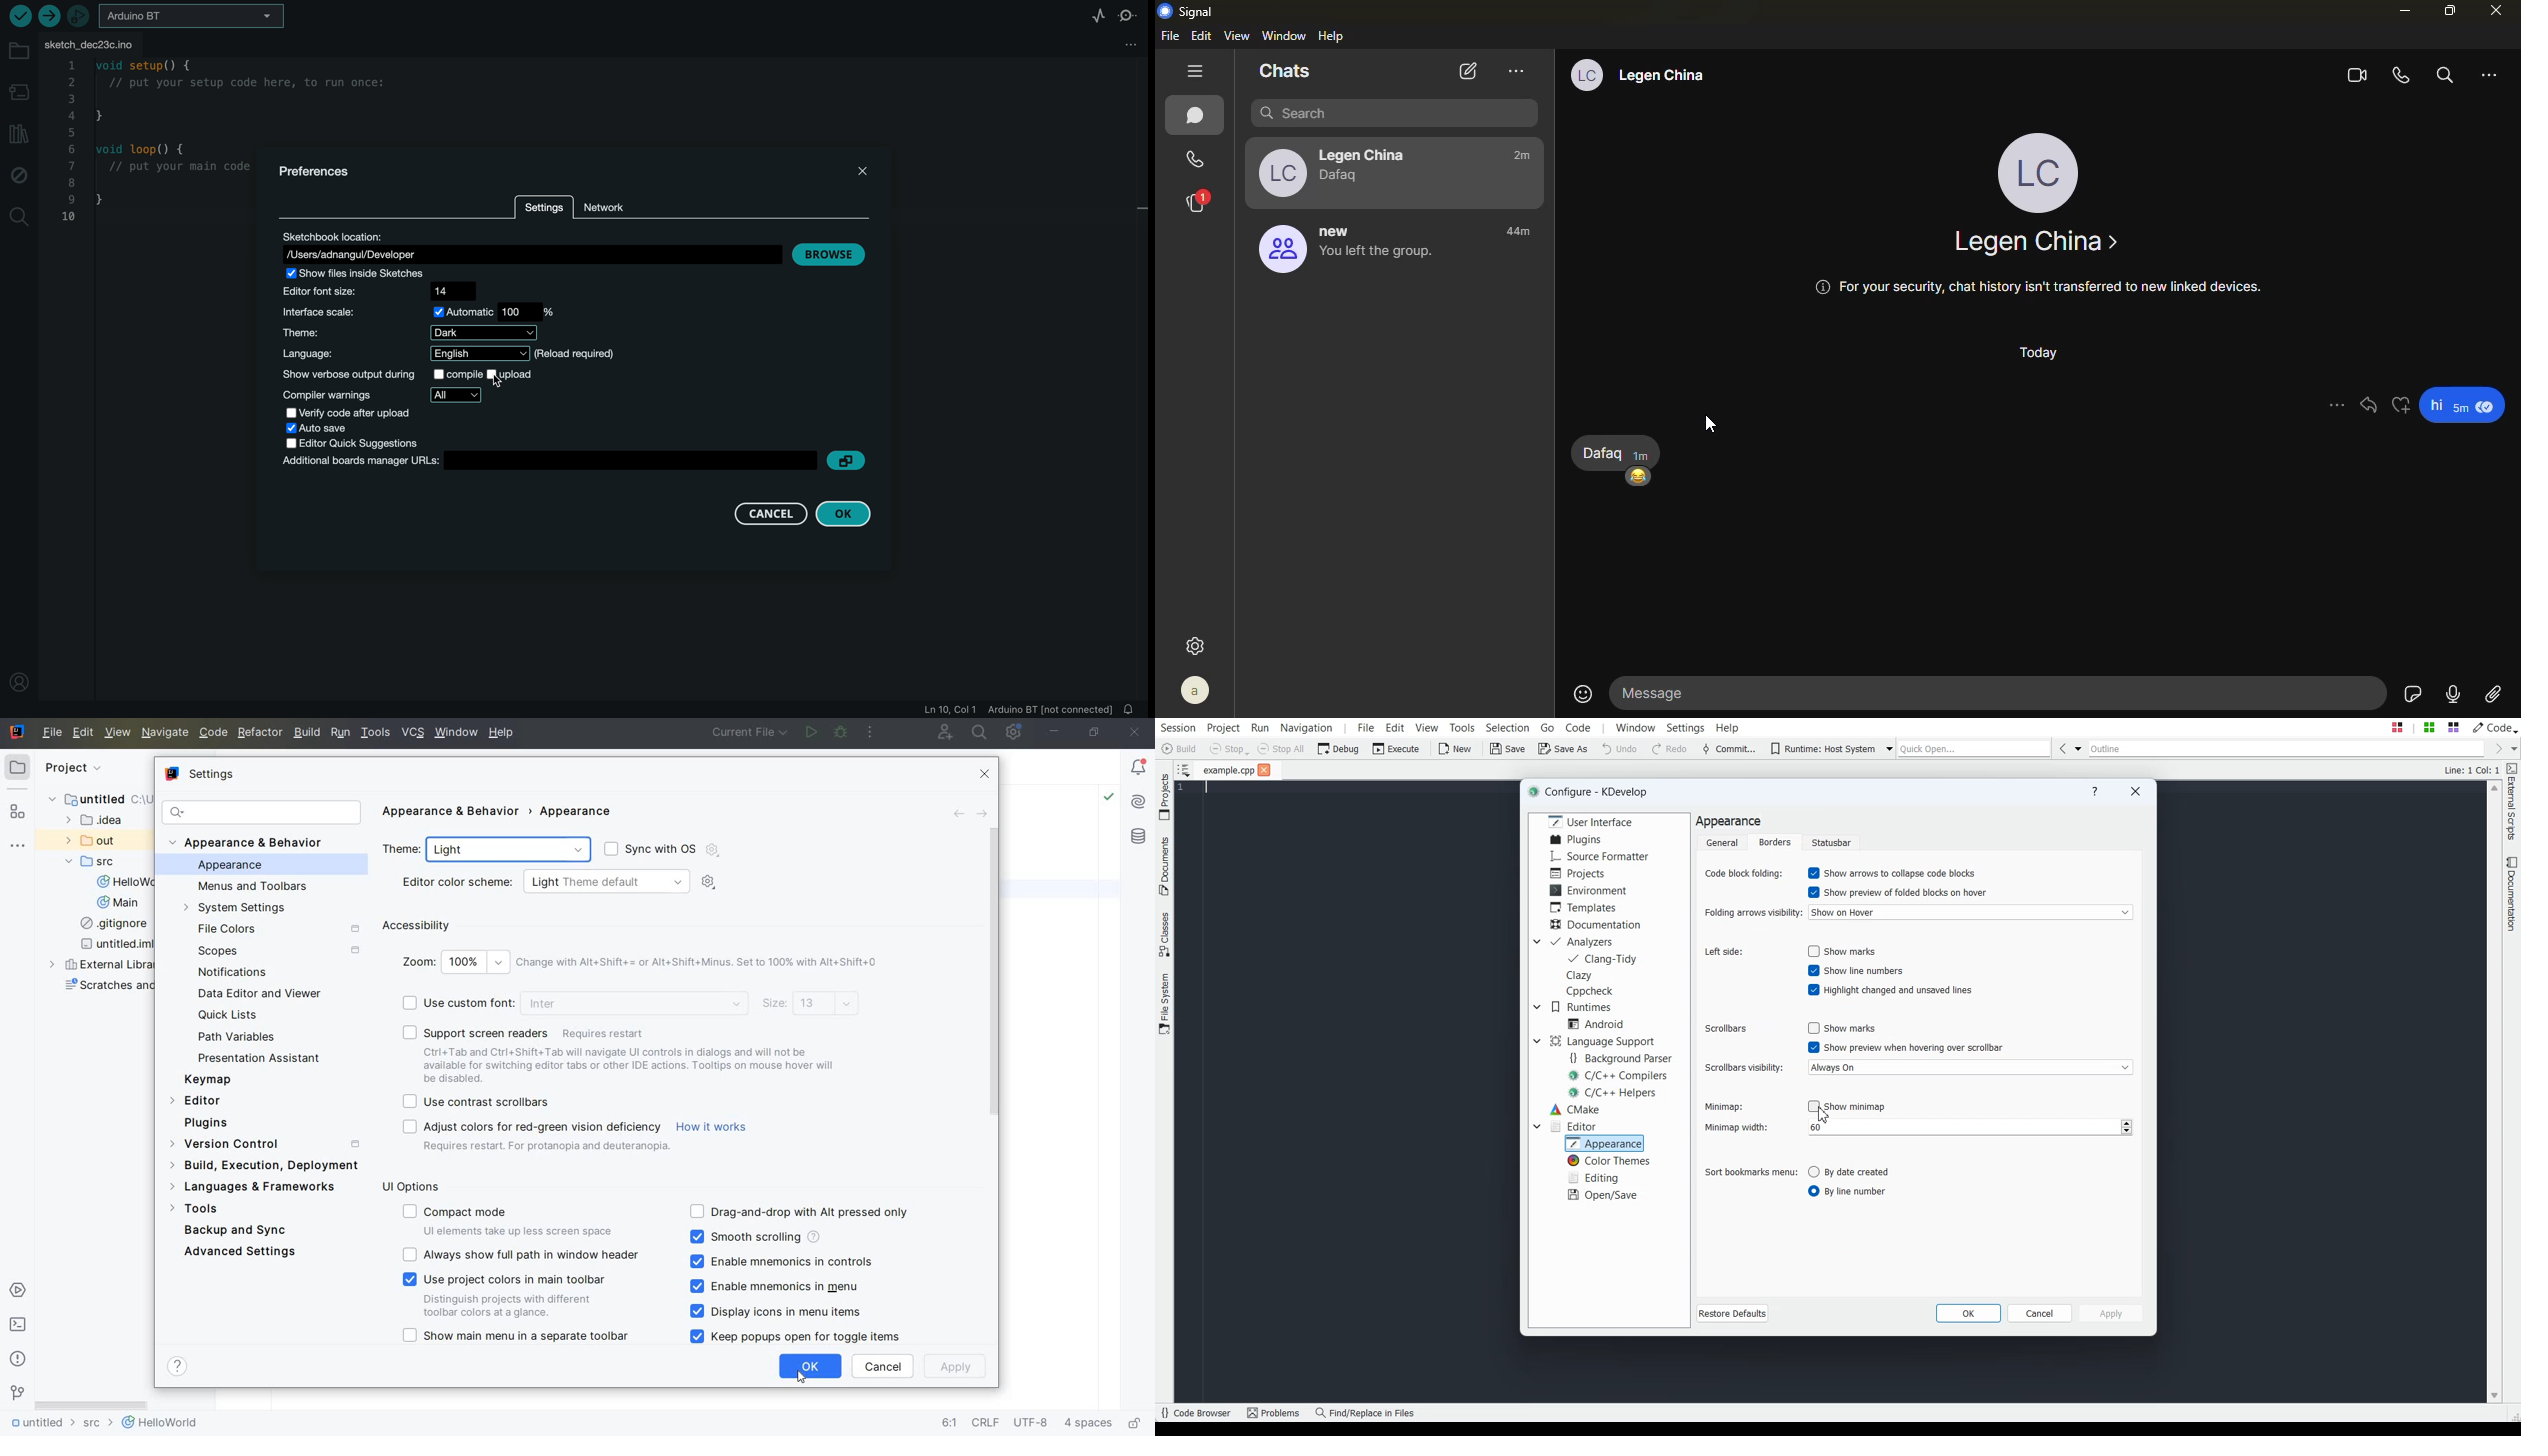  I want to click on SEARCH, so click(981, 732).